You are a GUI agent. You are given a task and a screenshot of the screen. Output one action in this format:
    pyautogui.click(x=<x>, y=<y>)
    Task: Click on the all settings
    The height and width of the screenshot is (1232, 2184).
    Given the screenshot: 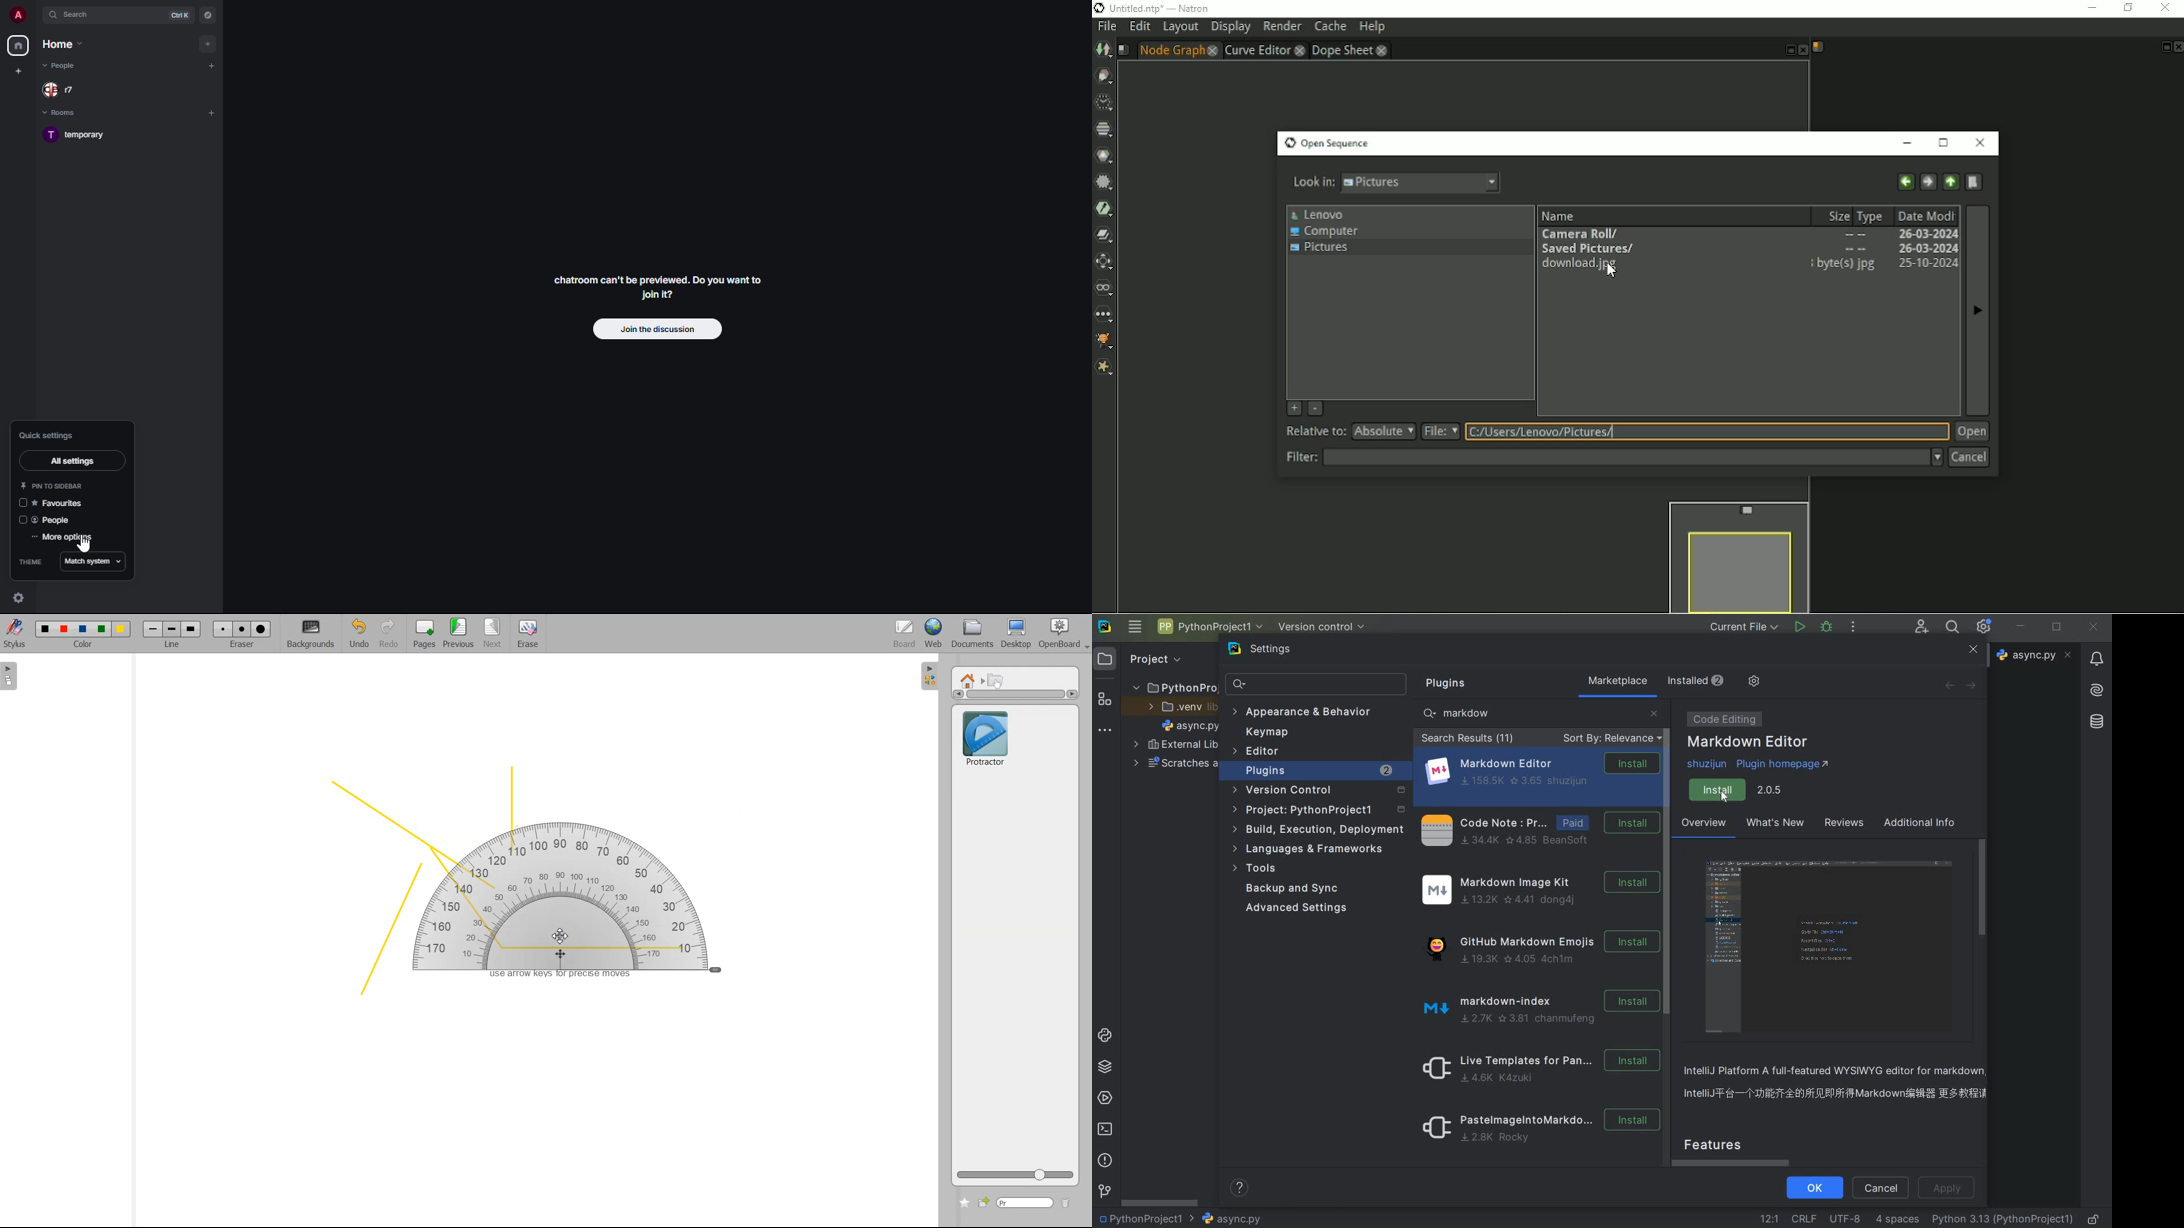 What is the action you would take?
    pyautogui.click(x=71, y=461)
    